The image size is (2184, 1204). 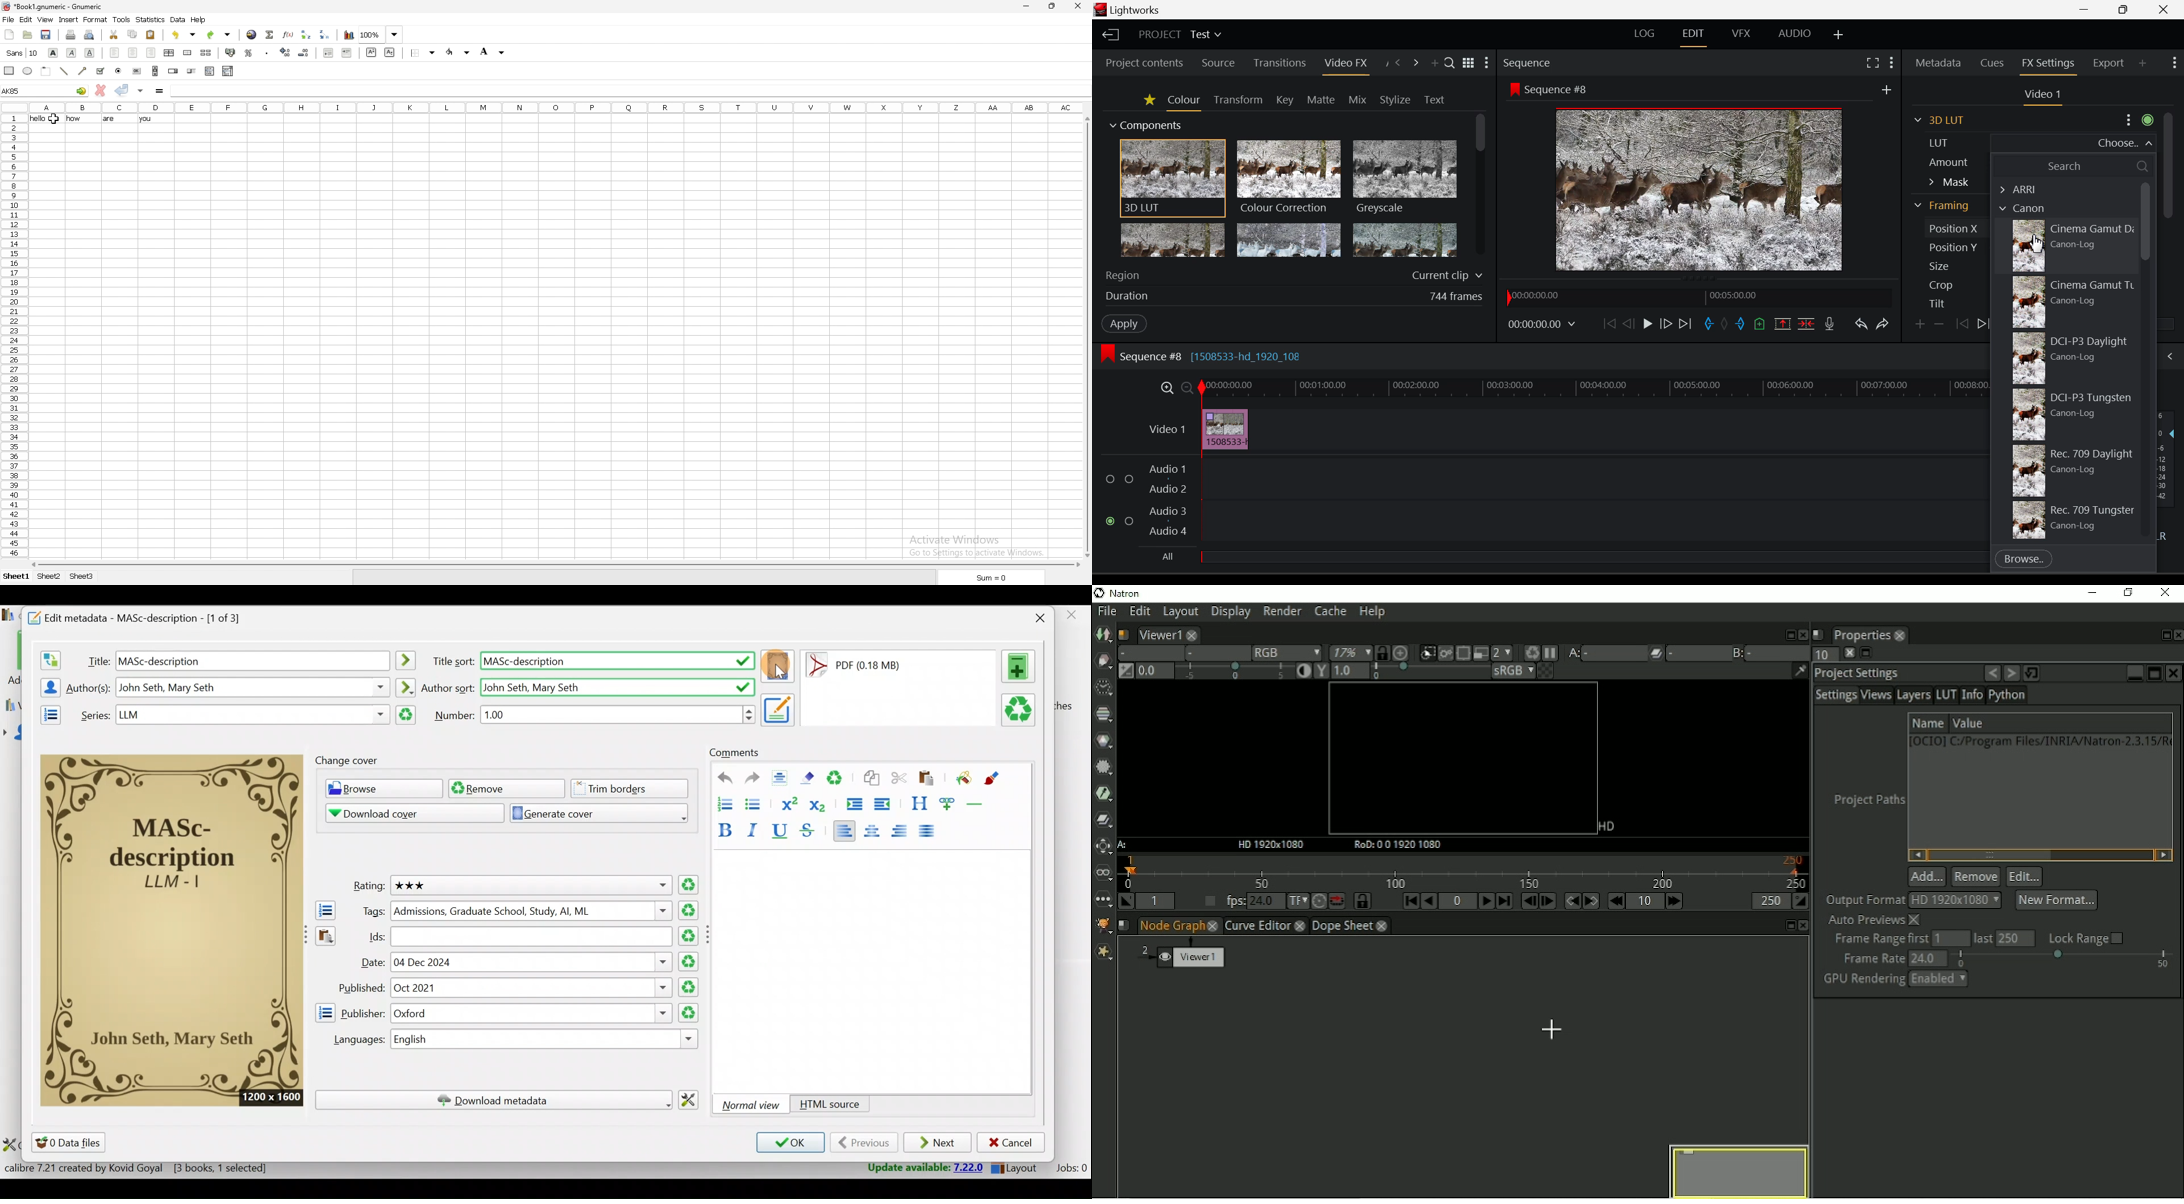 What do you see at coordinates (756, 803) in the screenshot?
I see `Unordered list` at bounding box center [756, 803].